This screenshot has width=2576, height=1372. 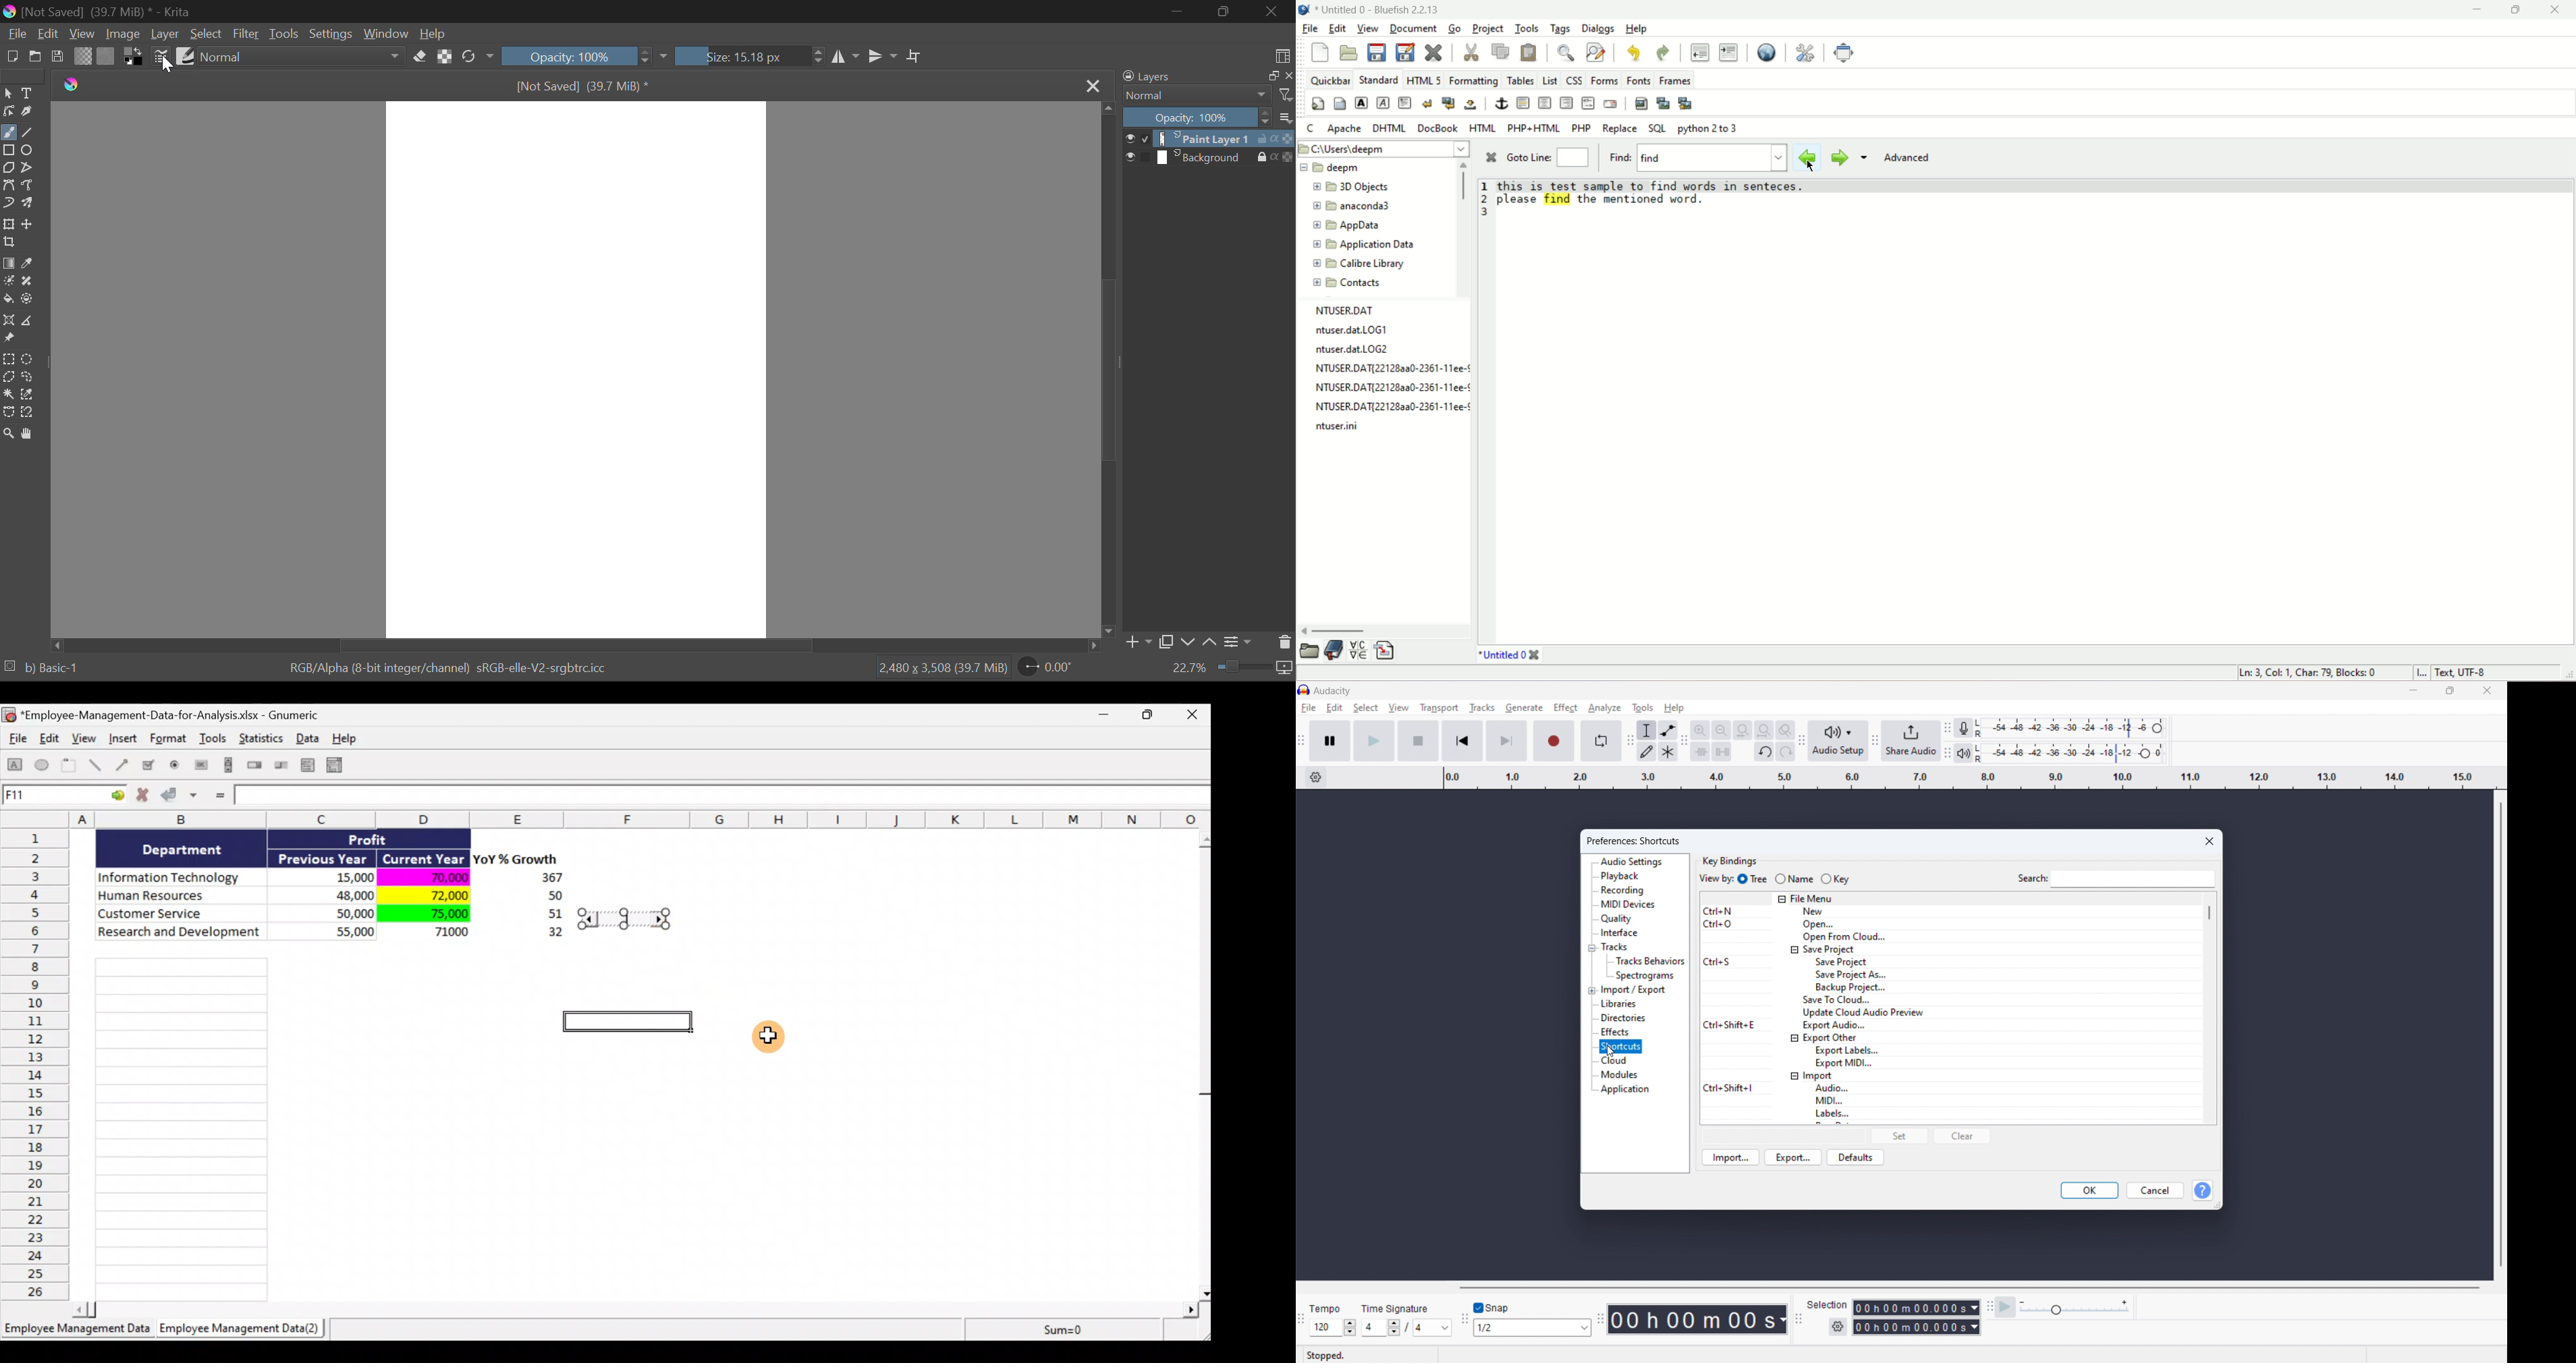 What do you see at coordinates (1626, 1018) in the screenshot?
I see `directories` at bounding box center [1626, 1018].